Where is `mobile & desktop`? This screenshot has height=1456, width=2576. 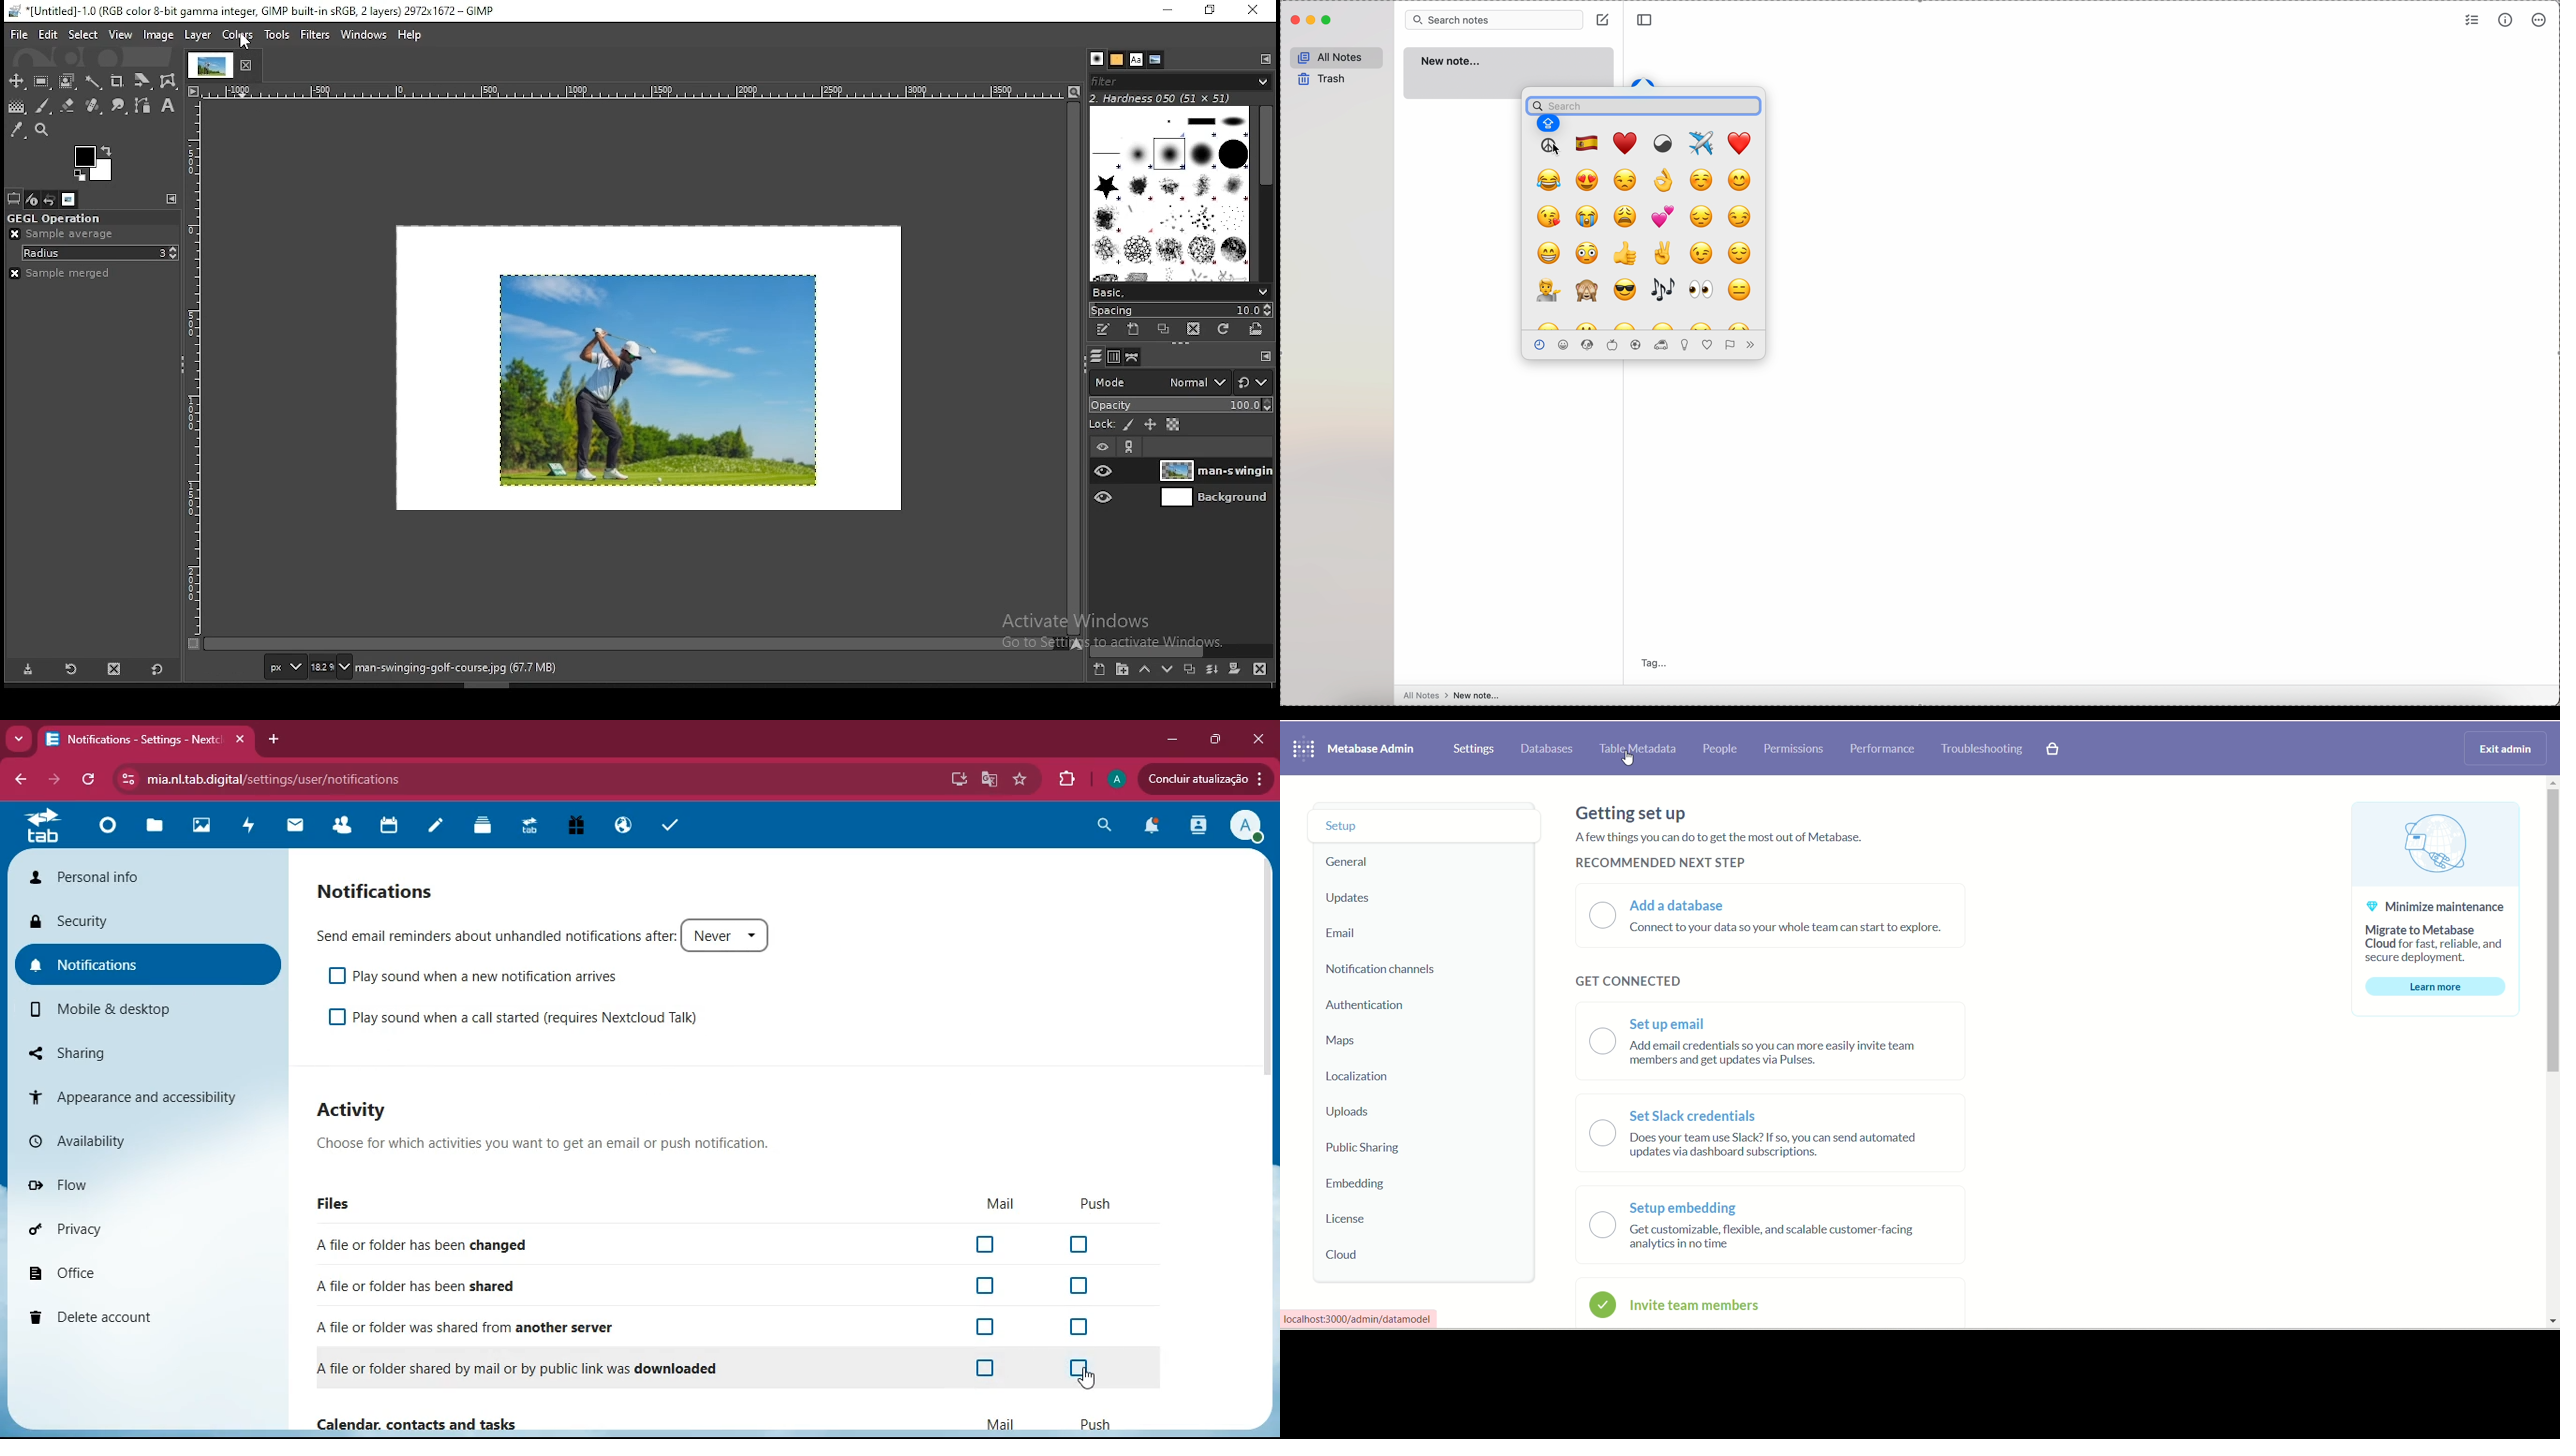 mobile & desktop is located at coordinates (116, 1008).